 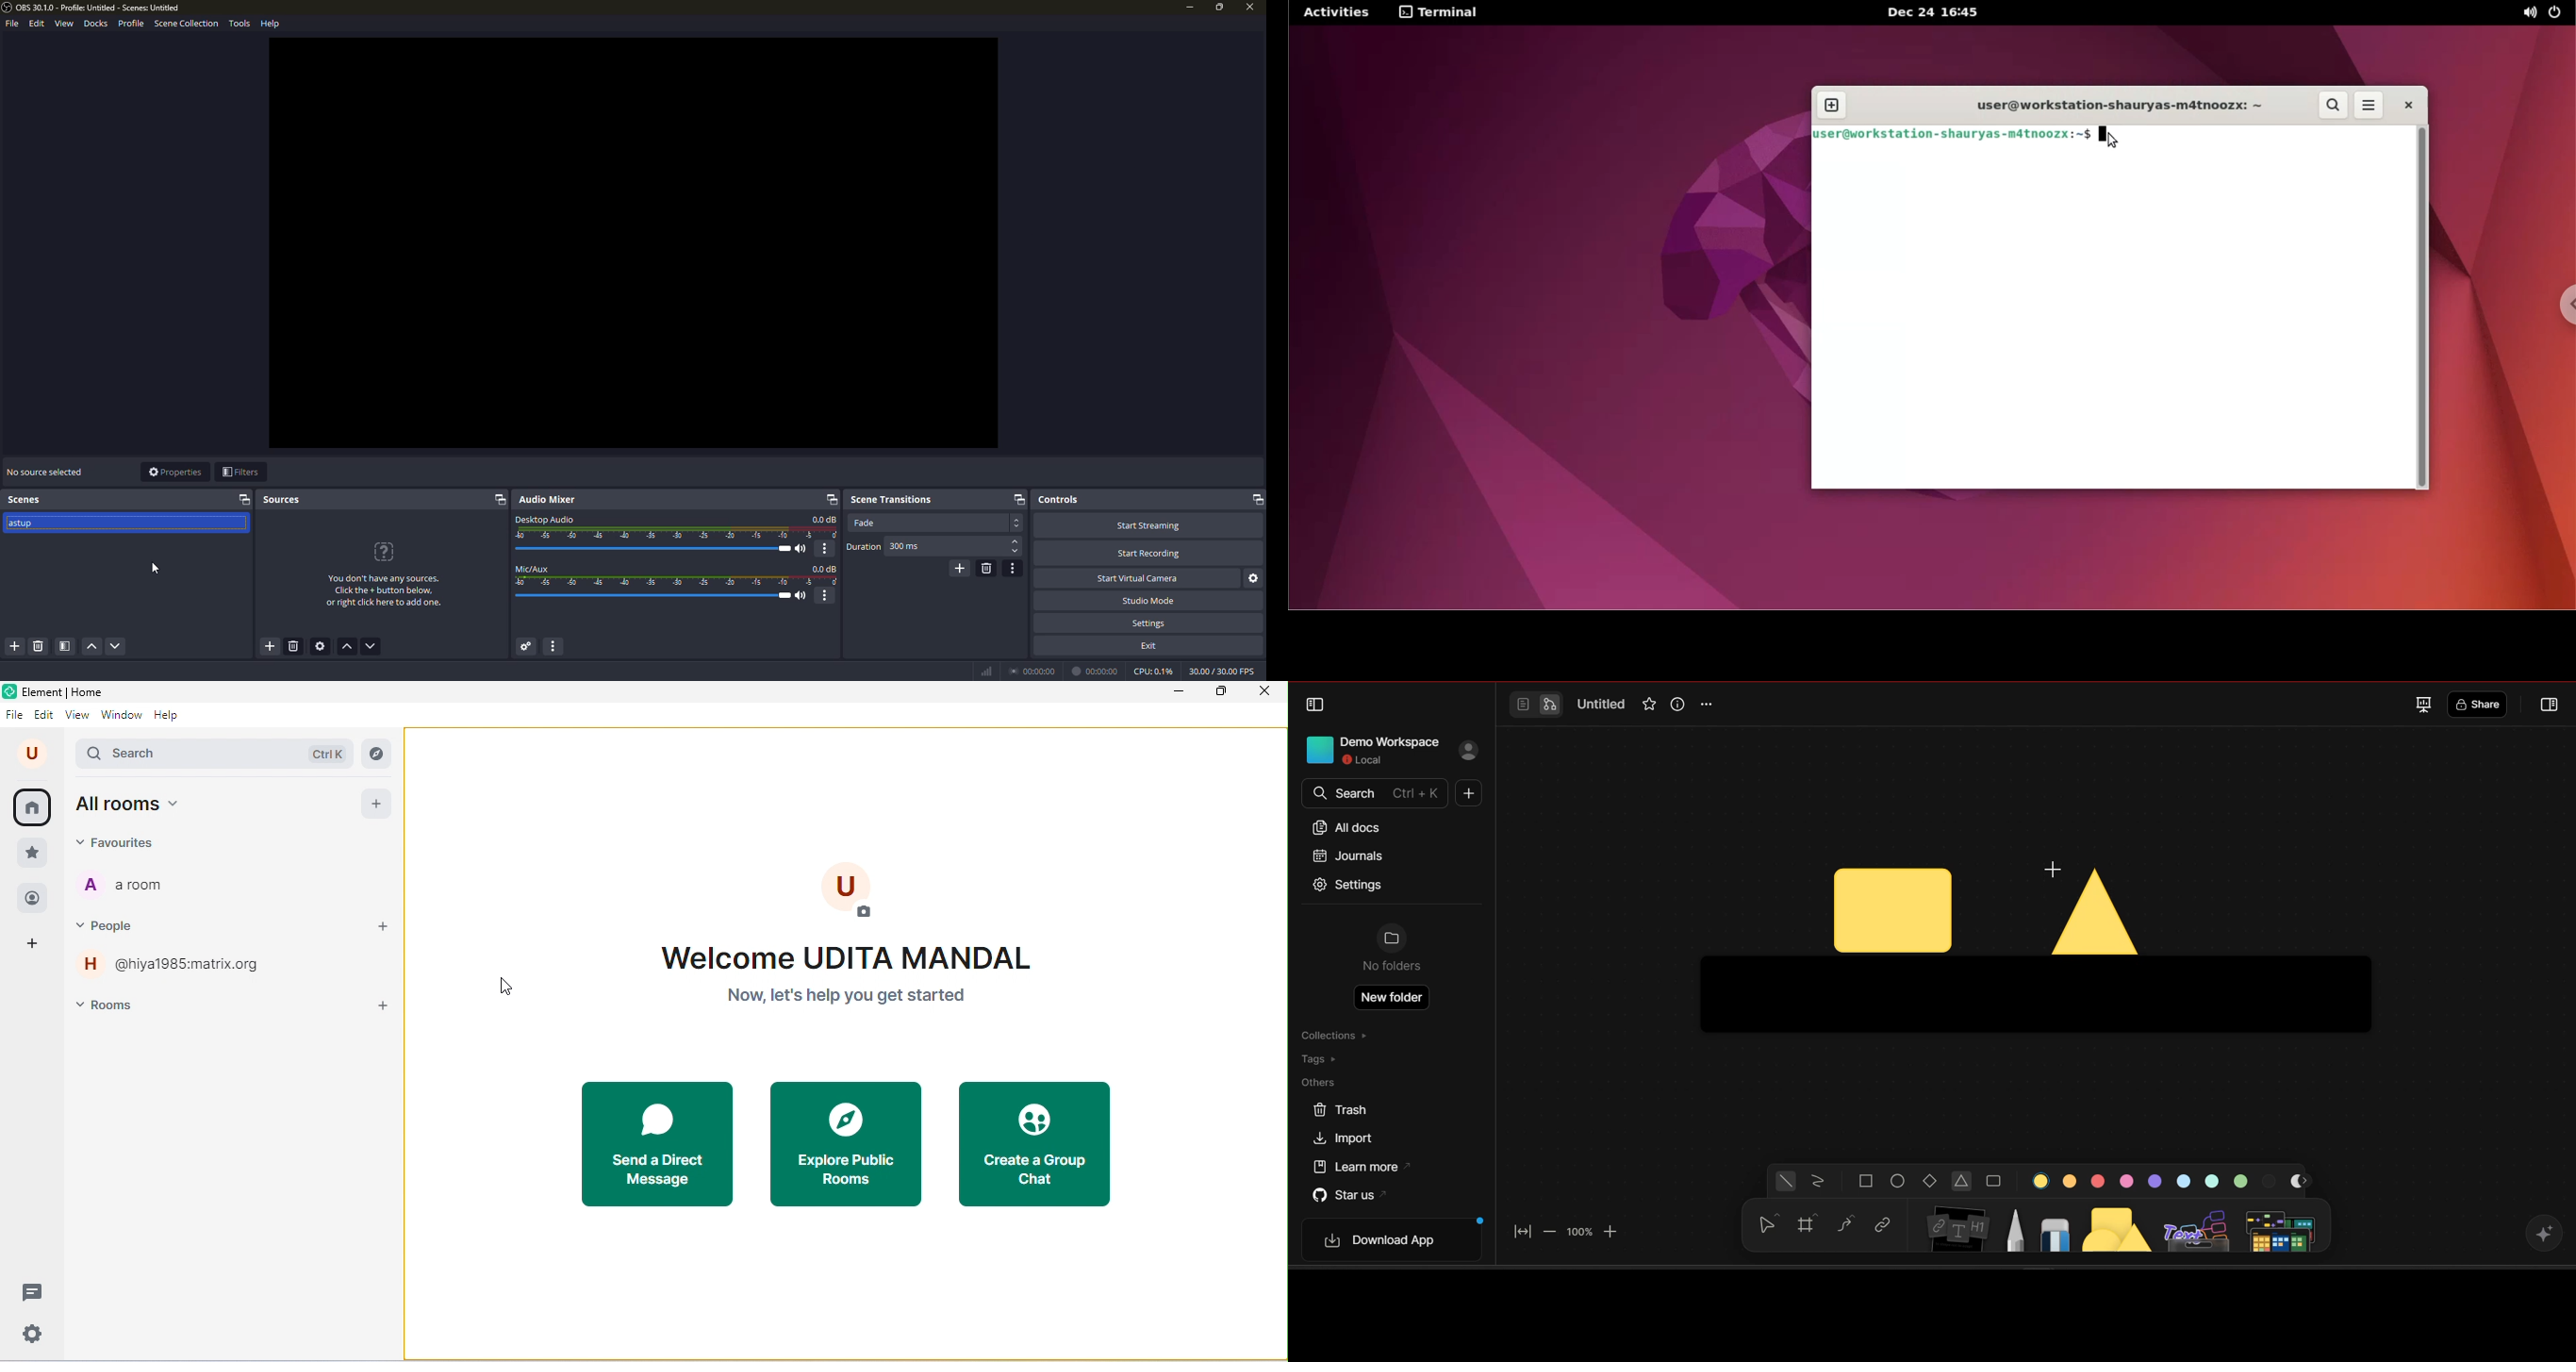 I want to click on cursor, so click(x=156, y=569).